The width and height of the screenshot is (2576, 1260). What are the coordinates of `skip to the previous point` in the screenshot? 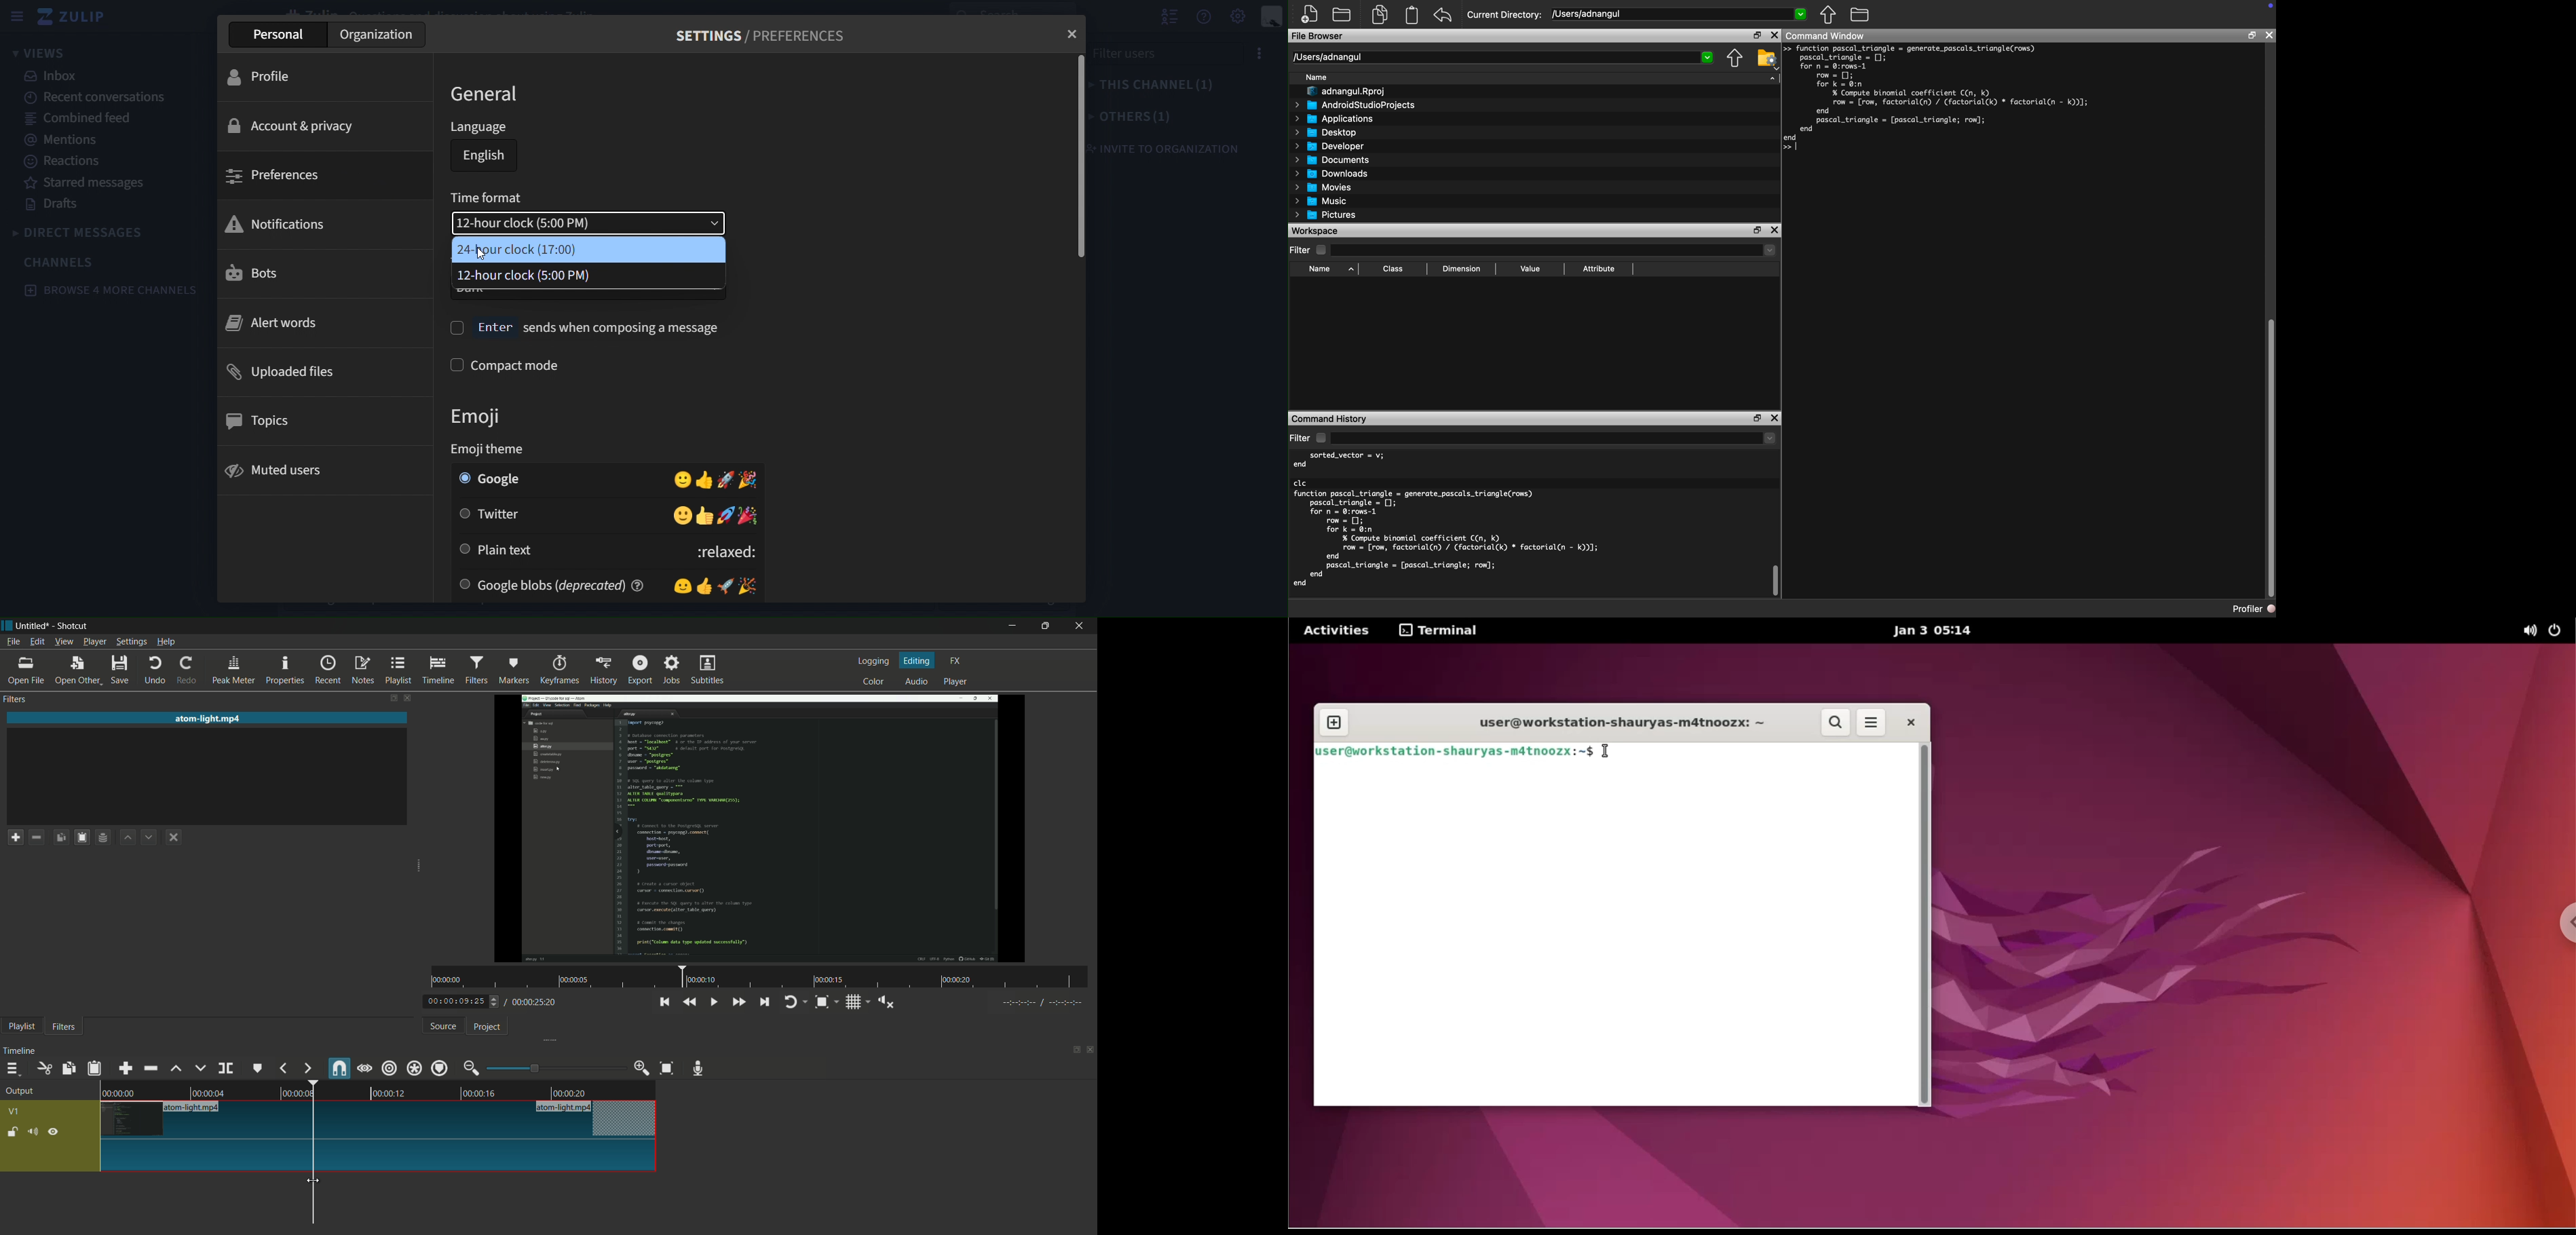 It's located at (664, 1002).